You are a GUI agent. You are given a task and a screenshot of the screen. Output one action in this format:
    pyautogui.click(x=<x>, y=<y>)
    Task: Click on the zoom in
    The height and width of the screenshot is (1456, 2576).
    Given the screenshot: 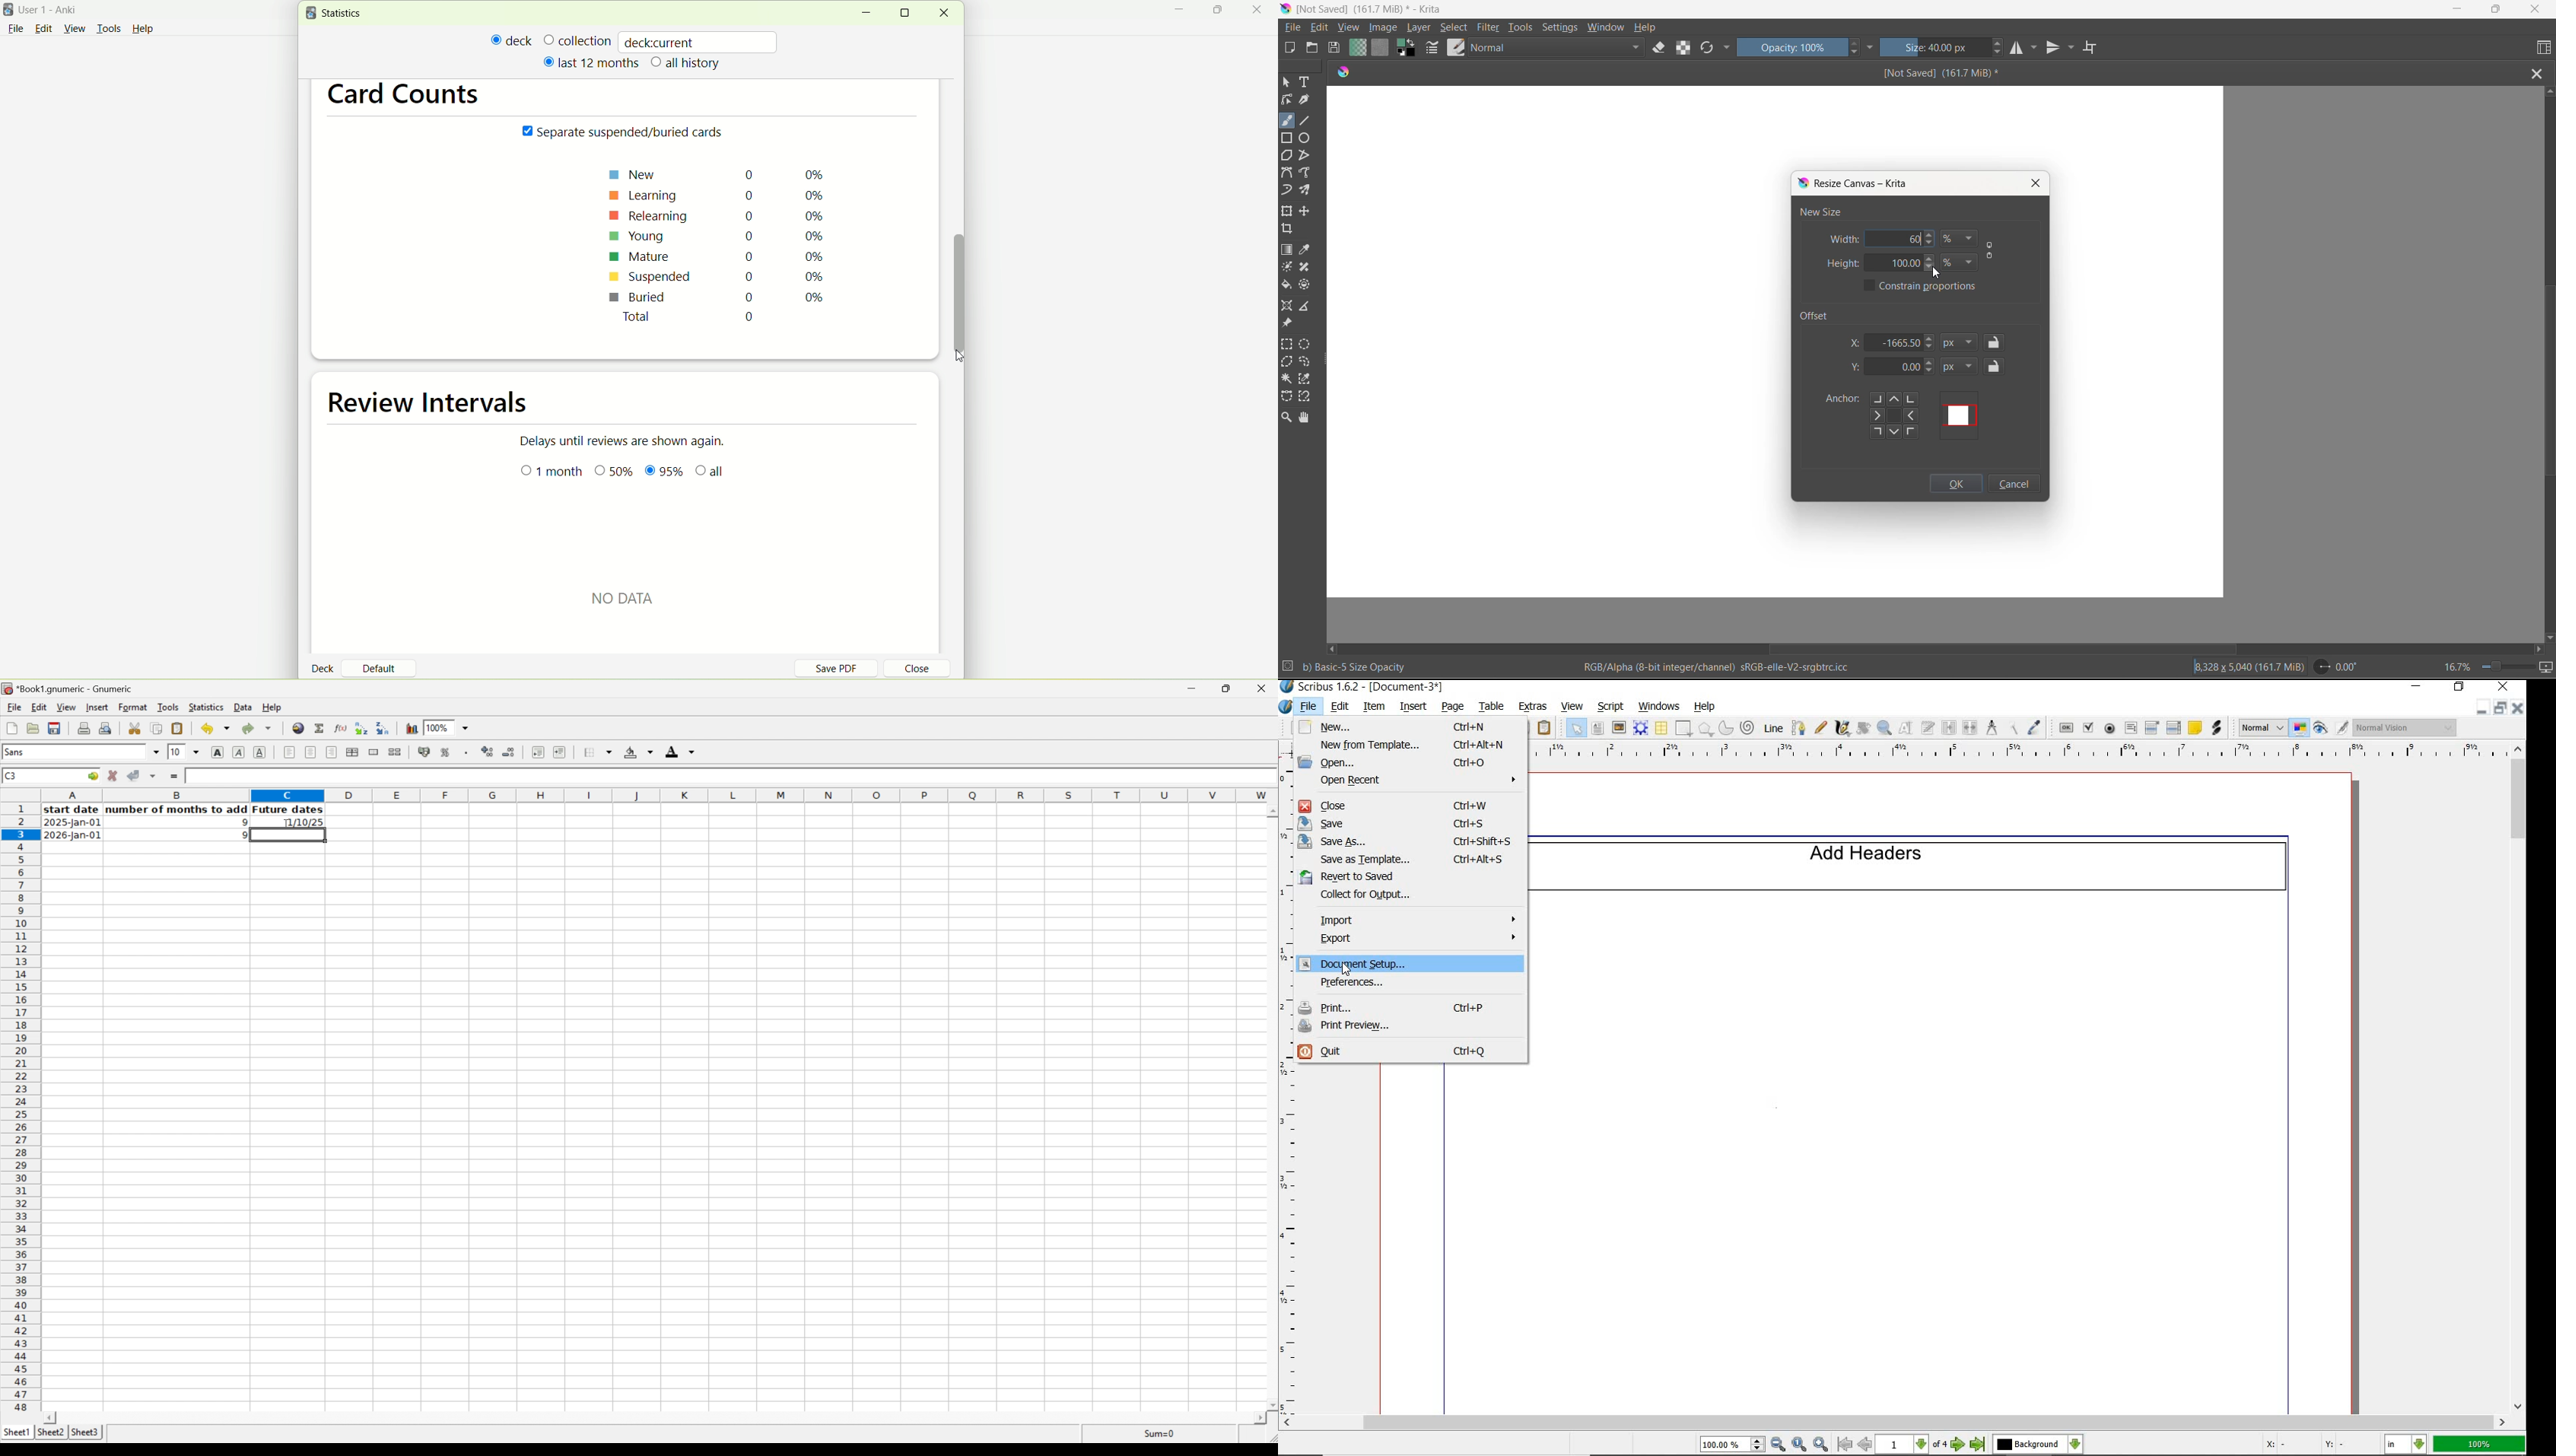 What is the action you would take?
    pyautogui.click(x=1821, y=1445)
    